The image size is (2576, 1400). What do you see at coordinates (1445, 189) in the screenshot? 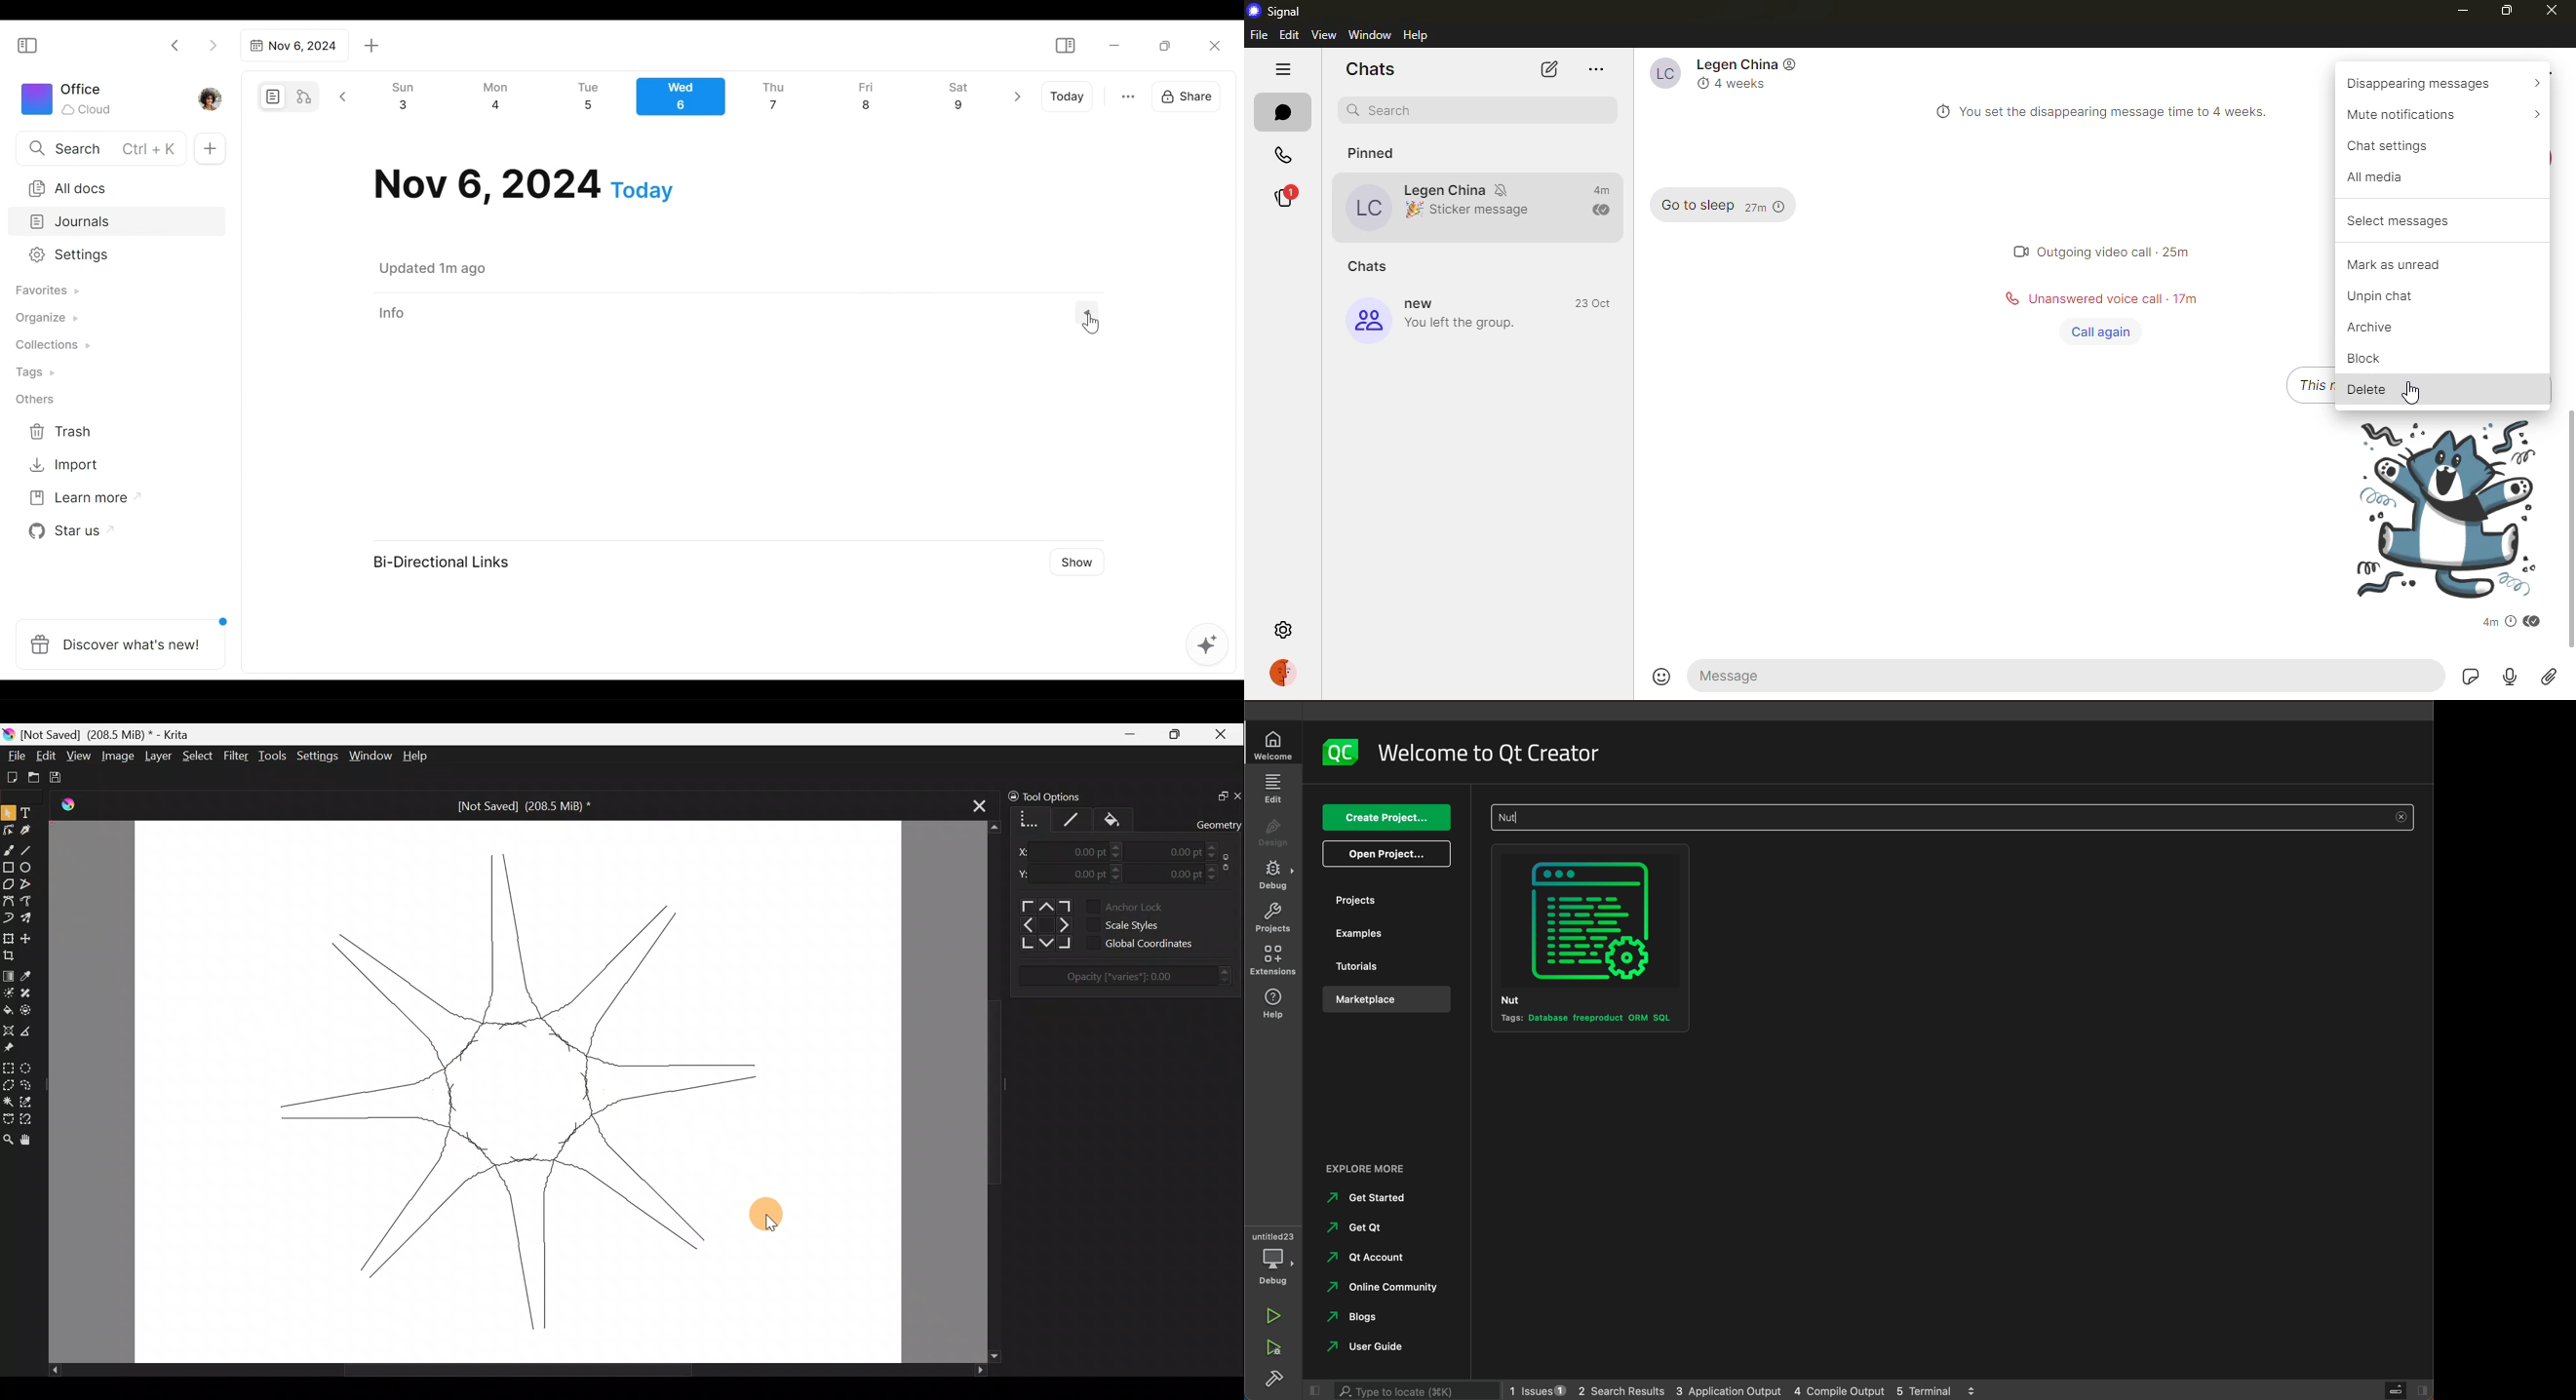
I see `Legen China` at bounding box center [1445, 189].